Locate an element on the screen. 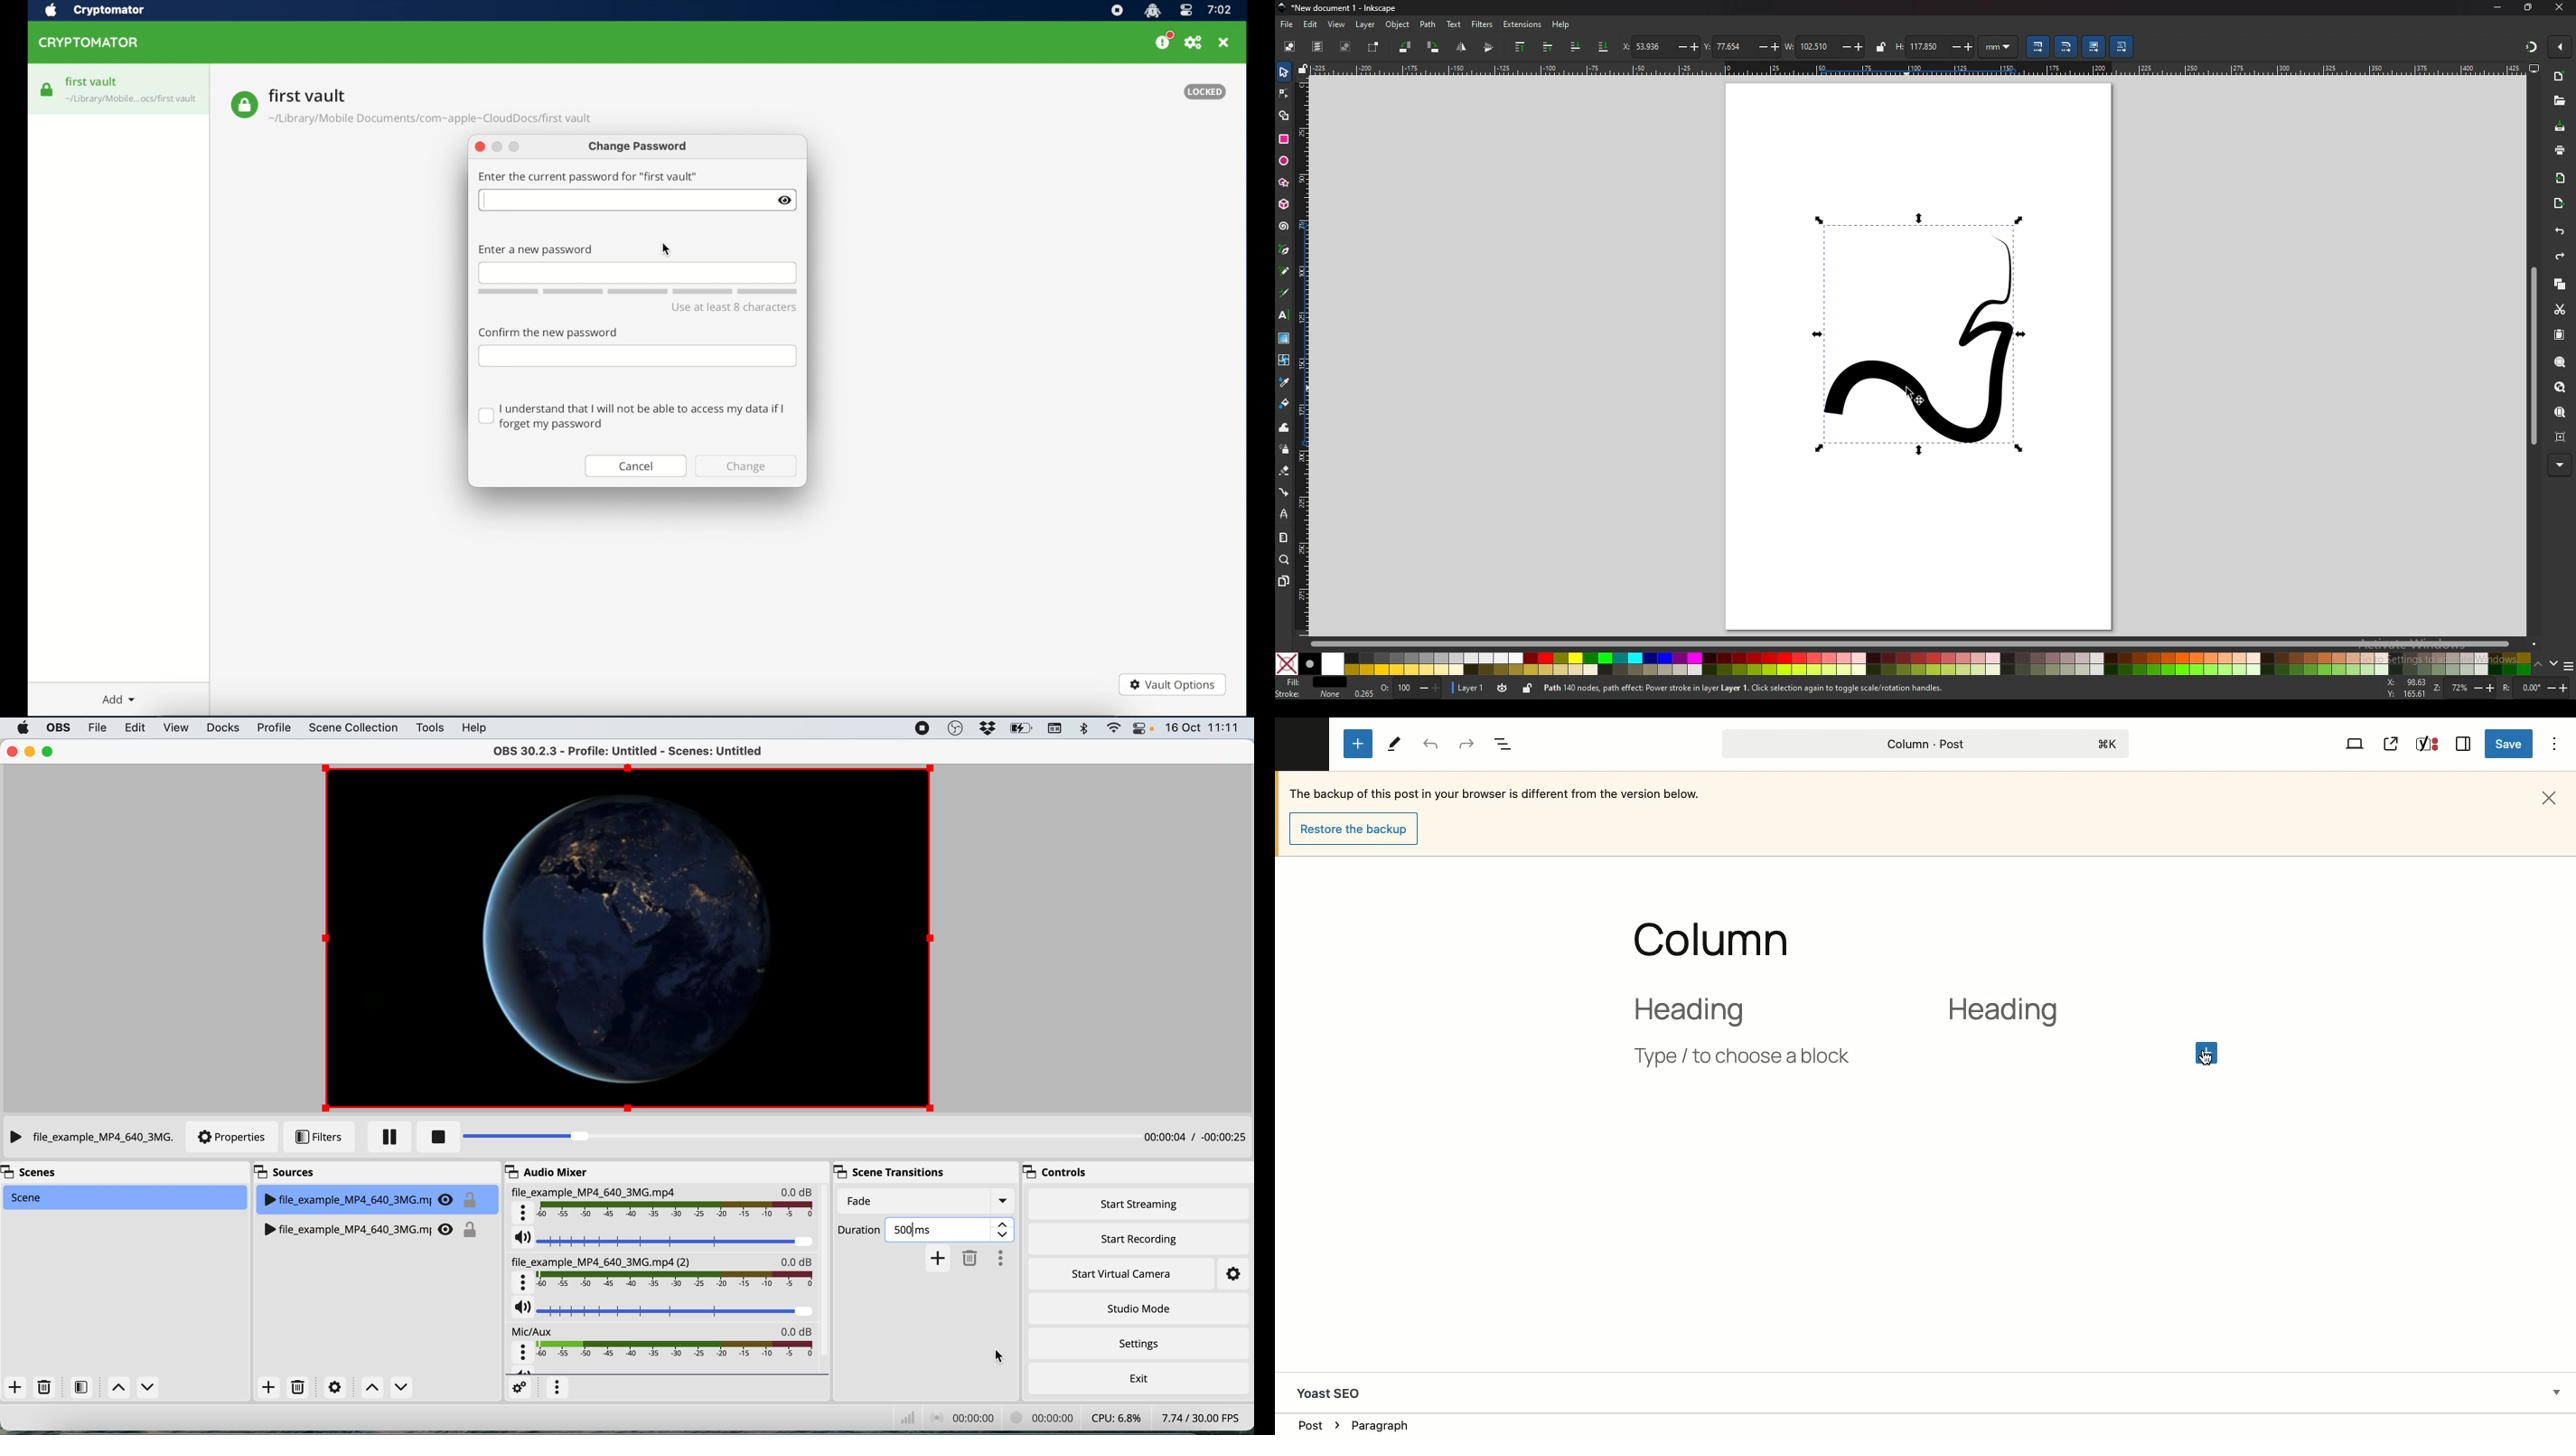  network is located at coordinates (902, 1417).